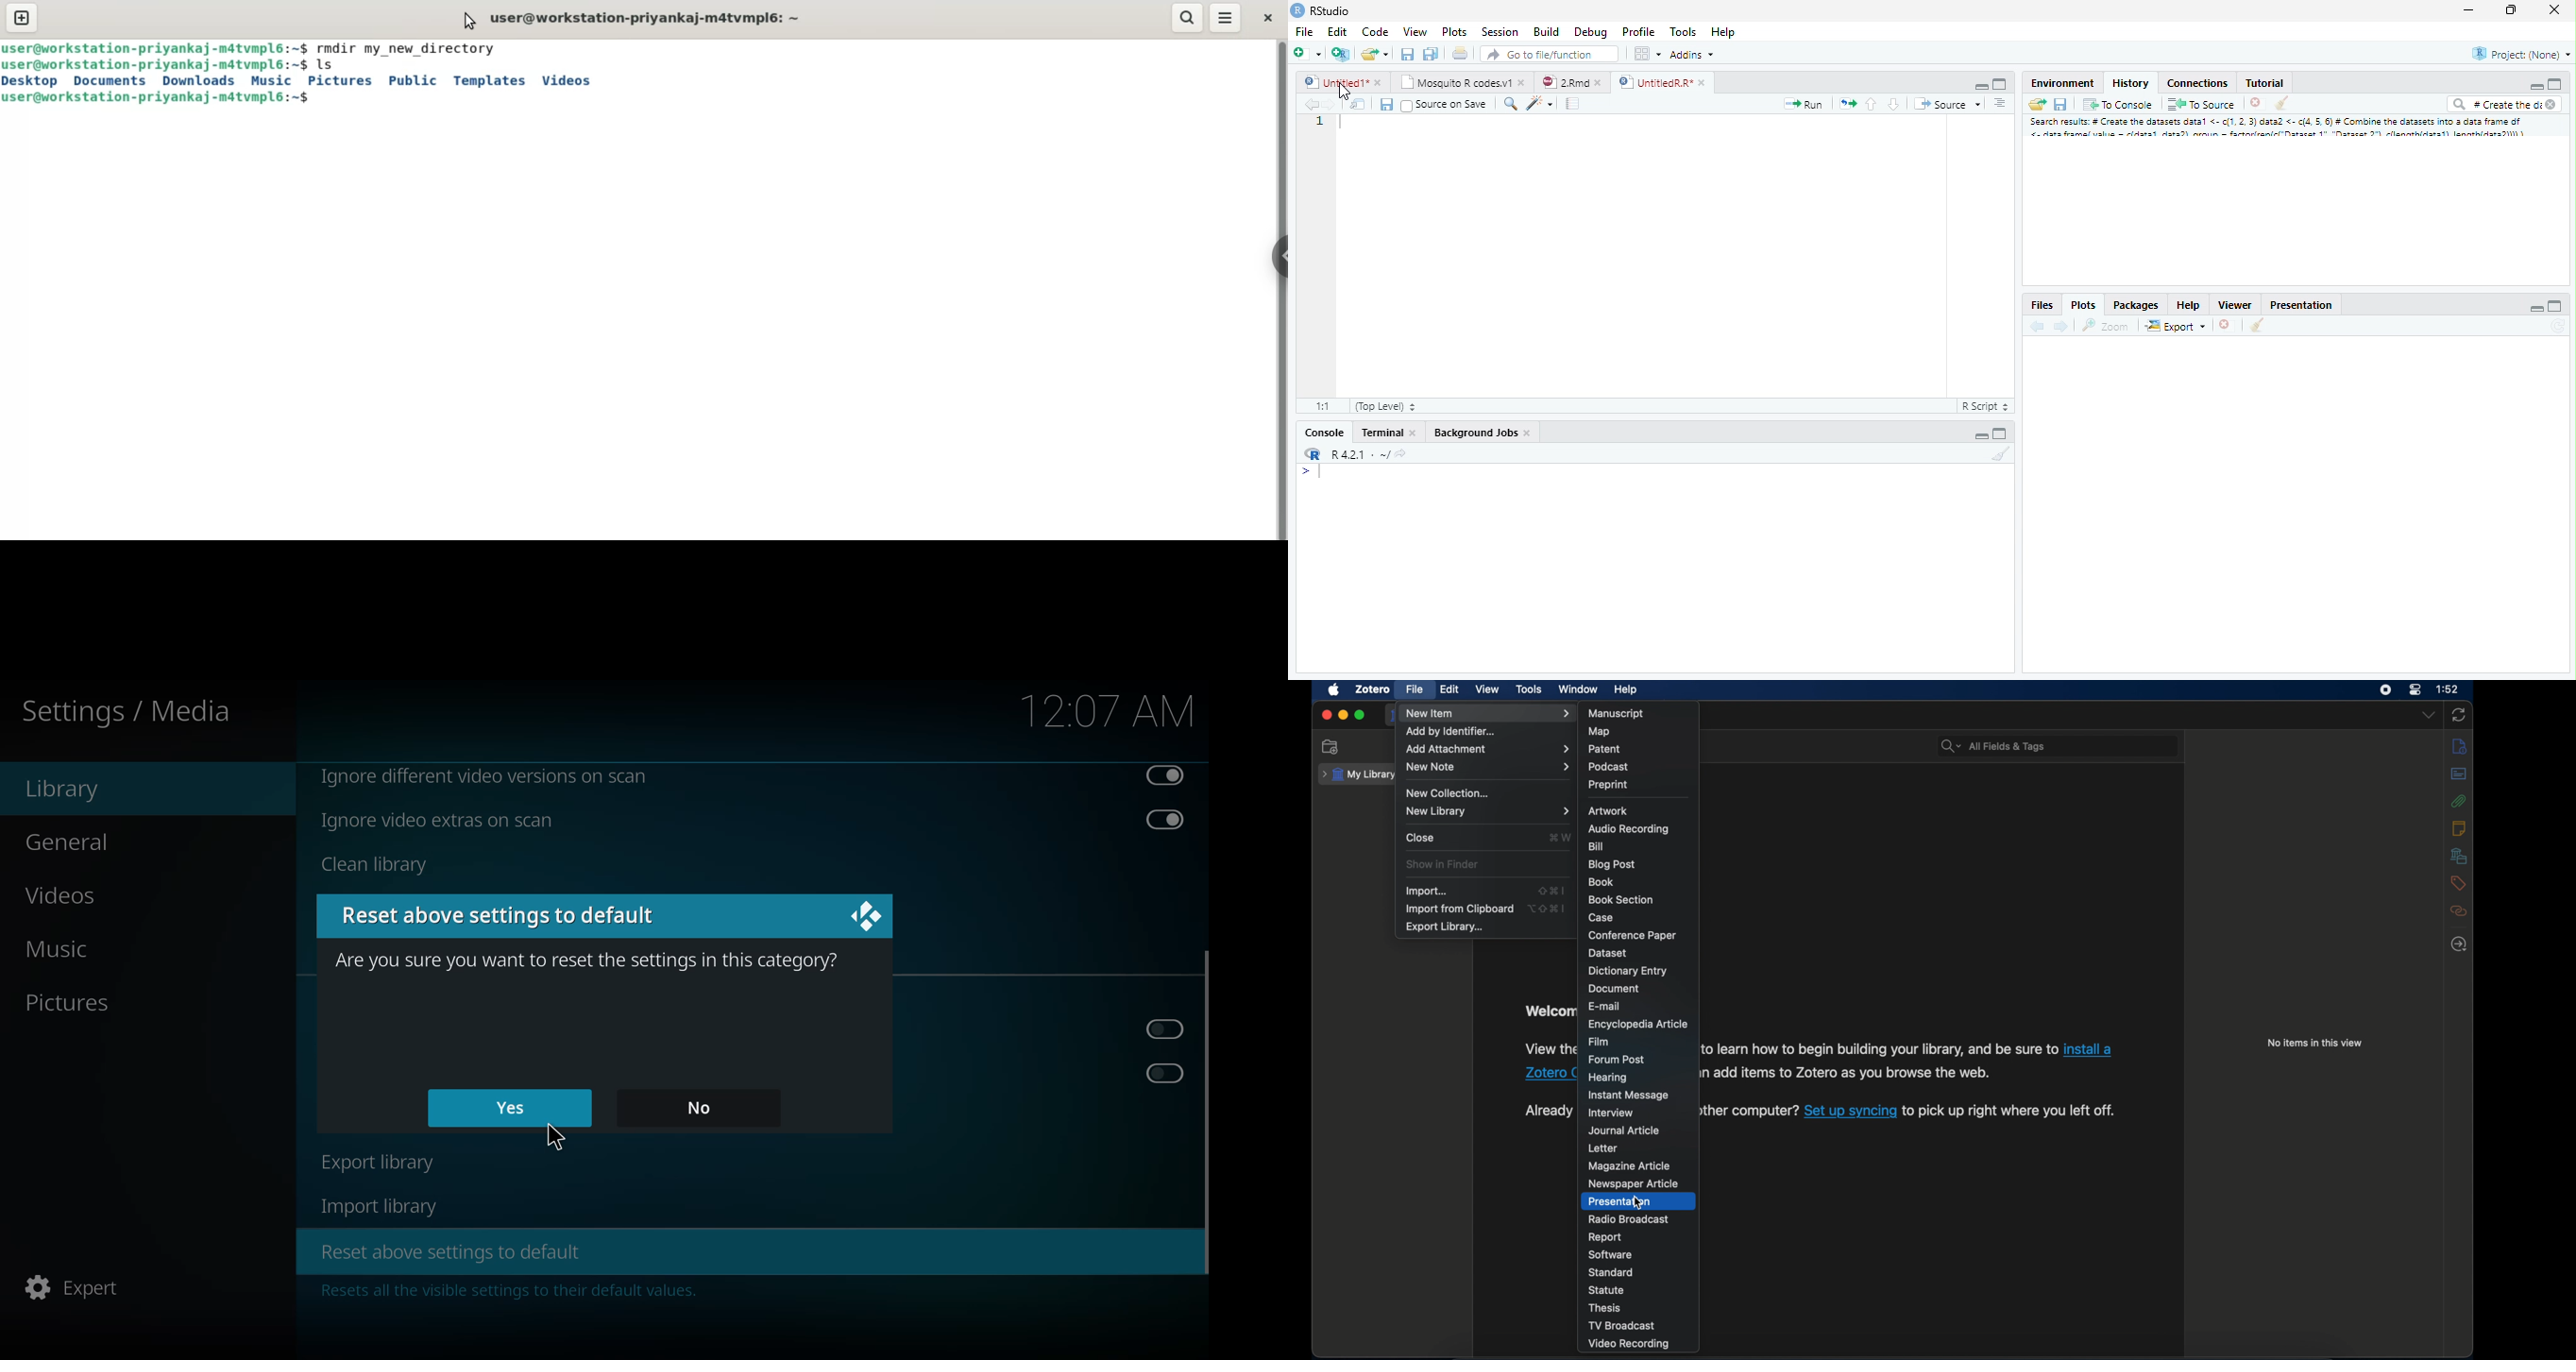 This screenshot has height=1372, width=2576. I want to click on Plots, so click(2082, 304).